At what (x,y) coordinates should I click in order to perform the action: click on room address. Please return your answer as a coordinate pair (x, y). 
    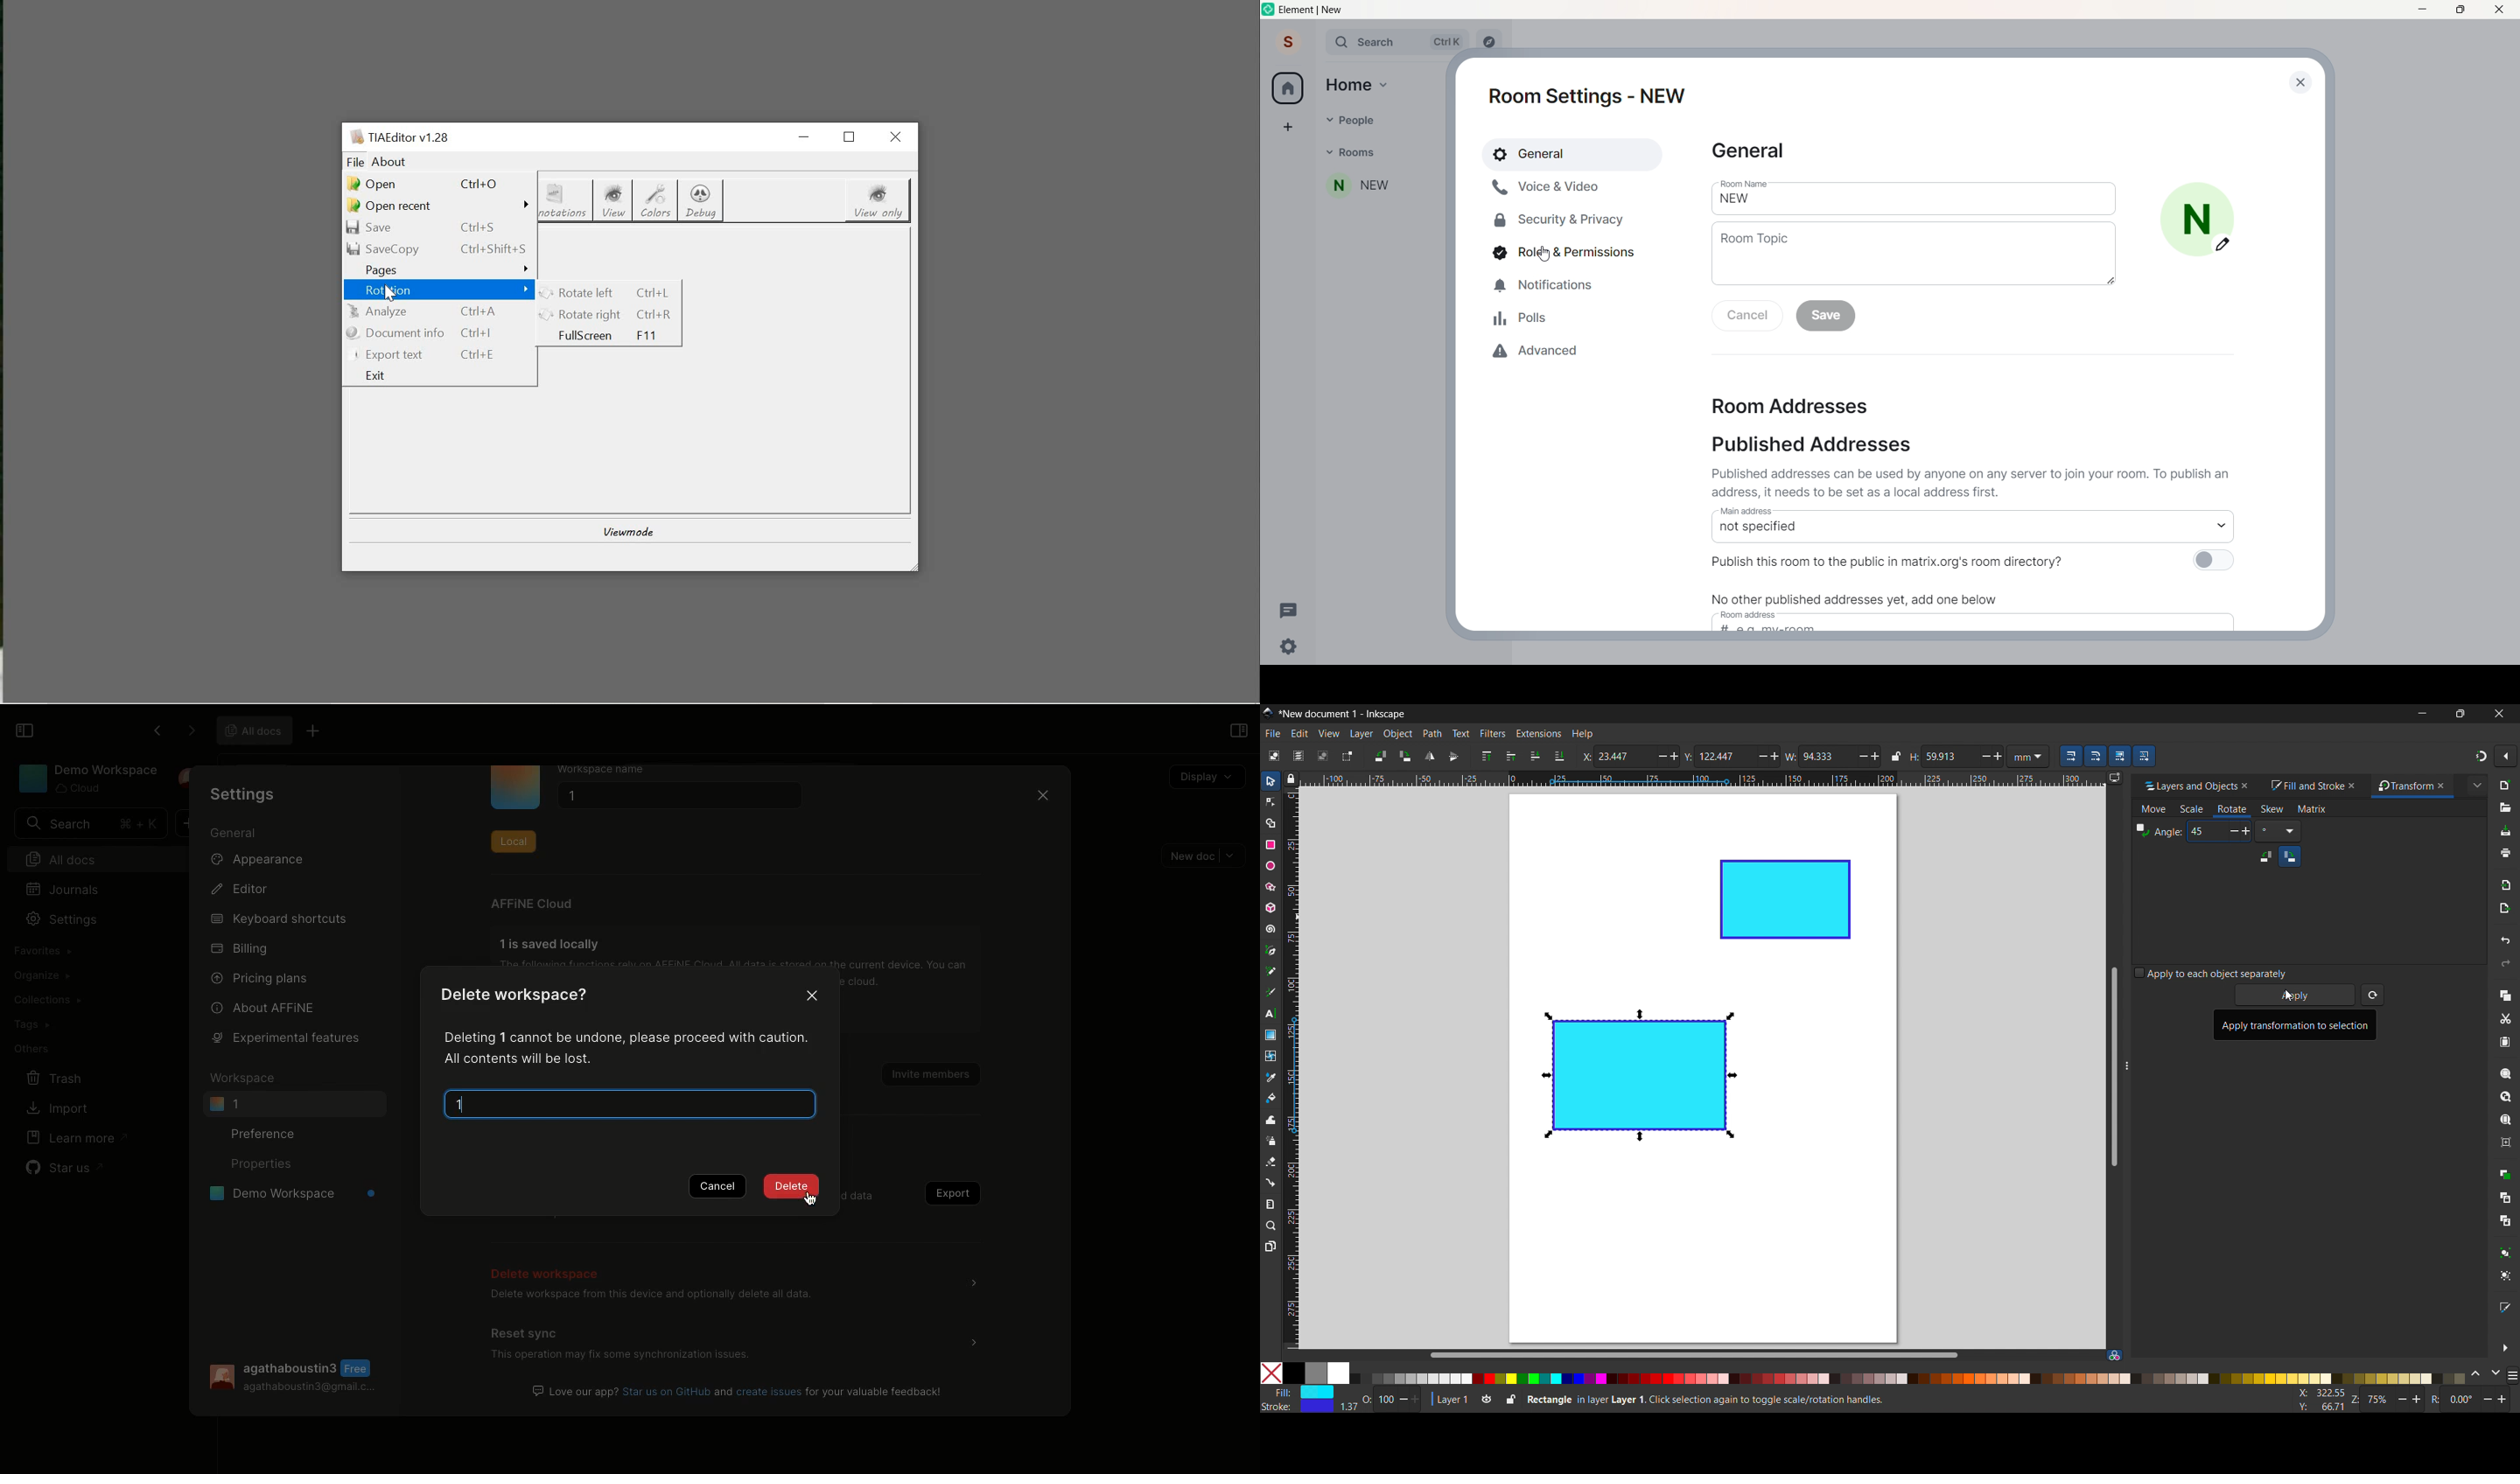
    Looking at the image, I should click on (1987, 623).